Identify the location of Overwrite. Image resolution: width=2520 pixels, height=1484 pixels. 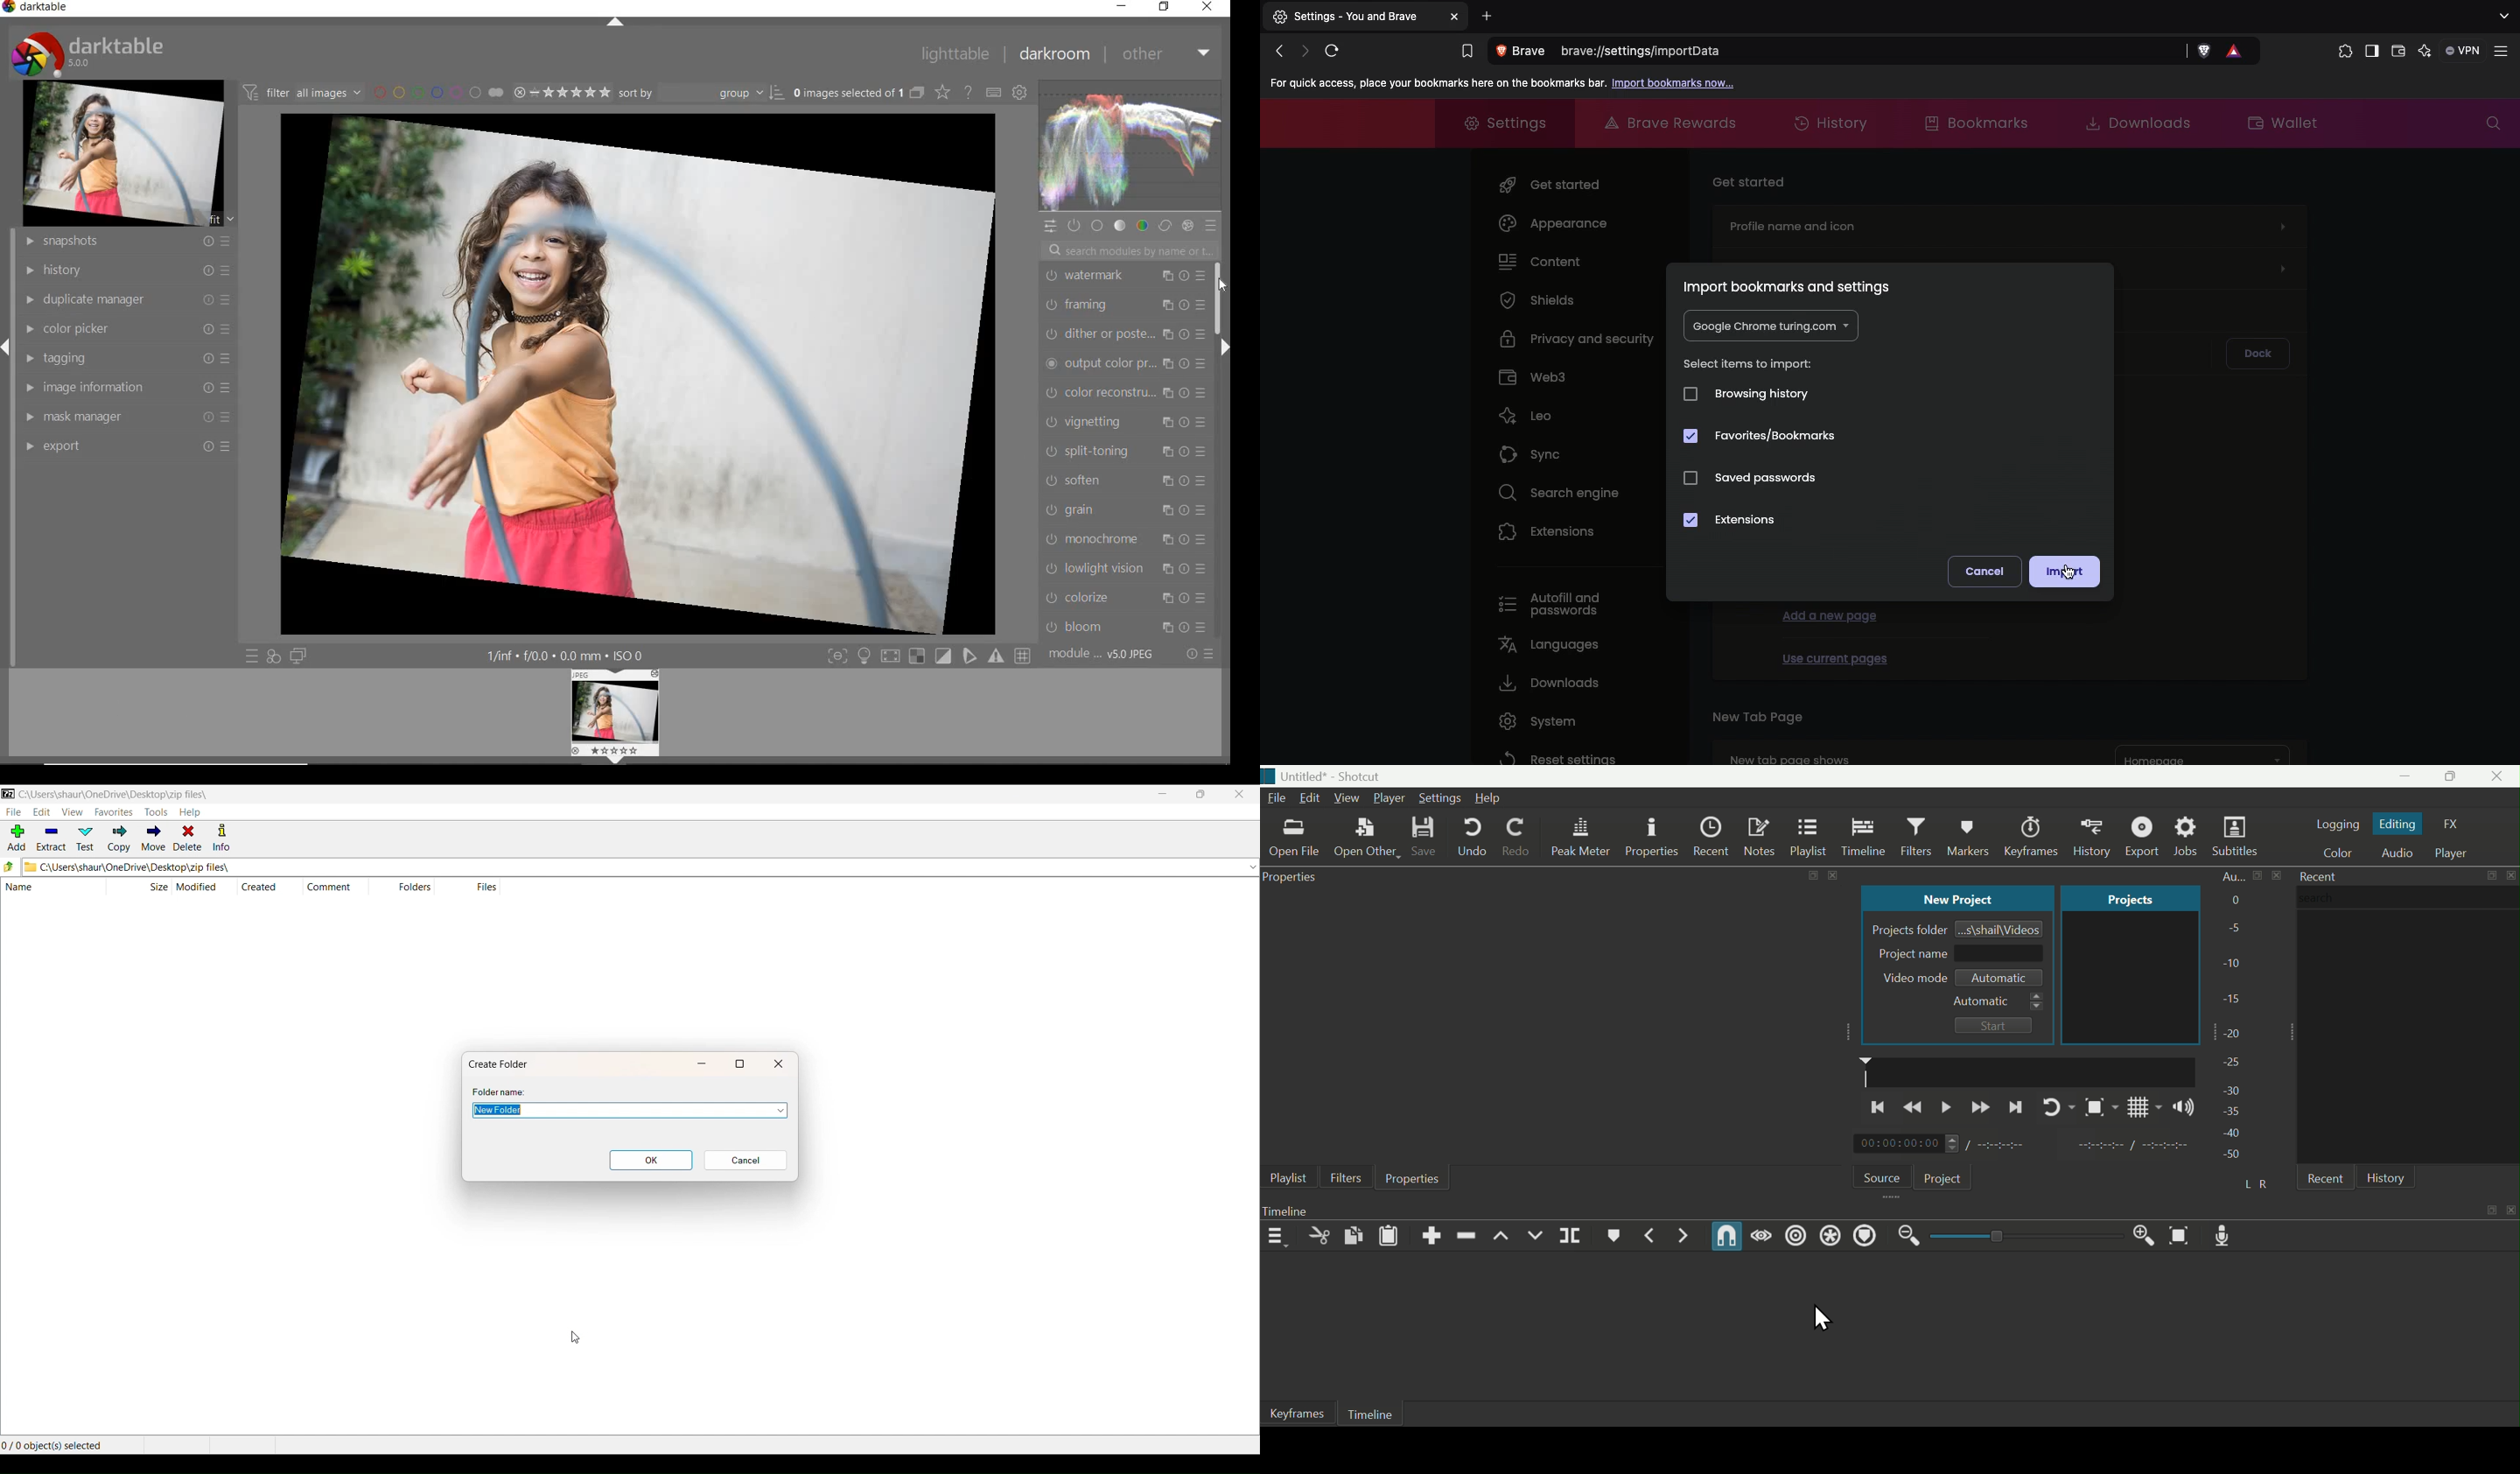
(1536, 1236).